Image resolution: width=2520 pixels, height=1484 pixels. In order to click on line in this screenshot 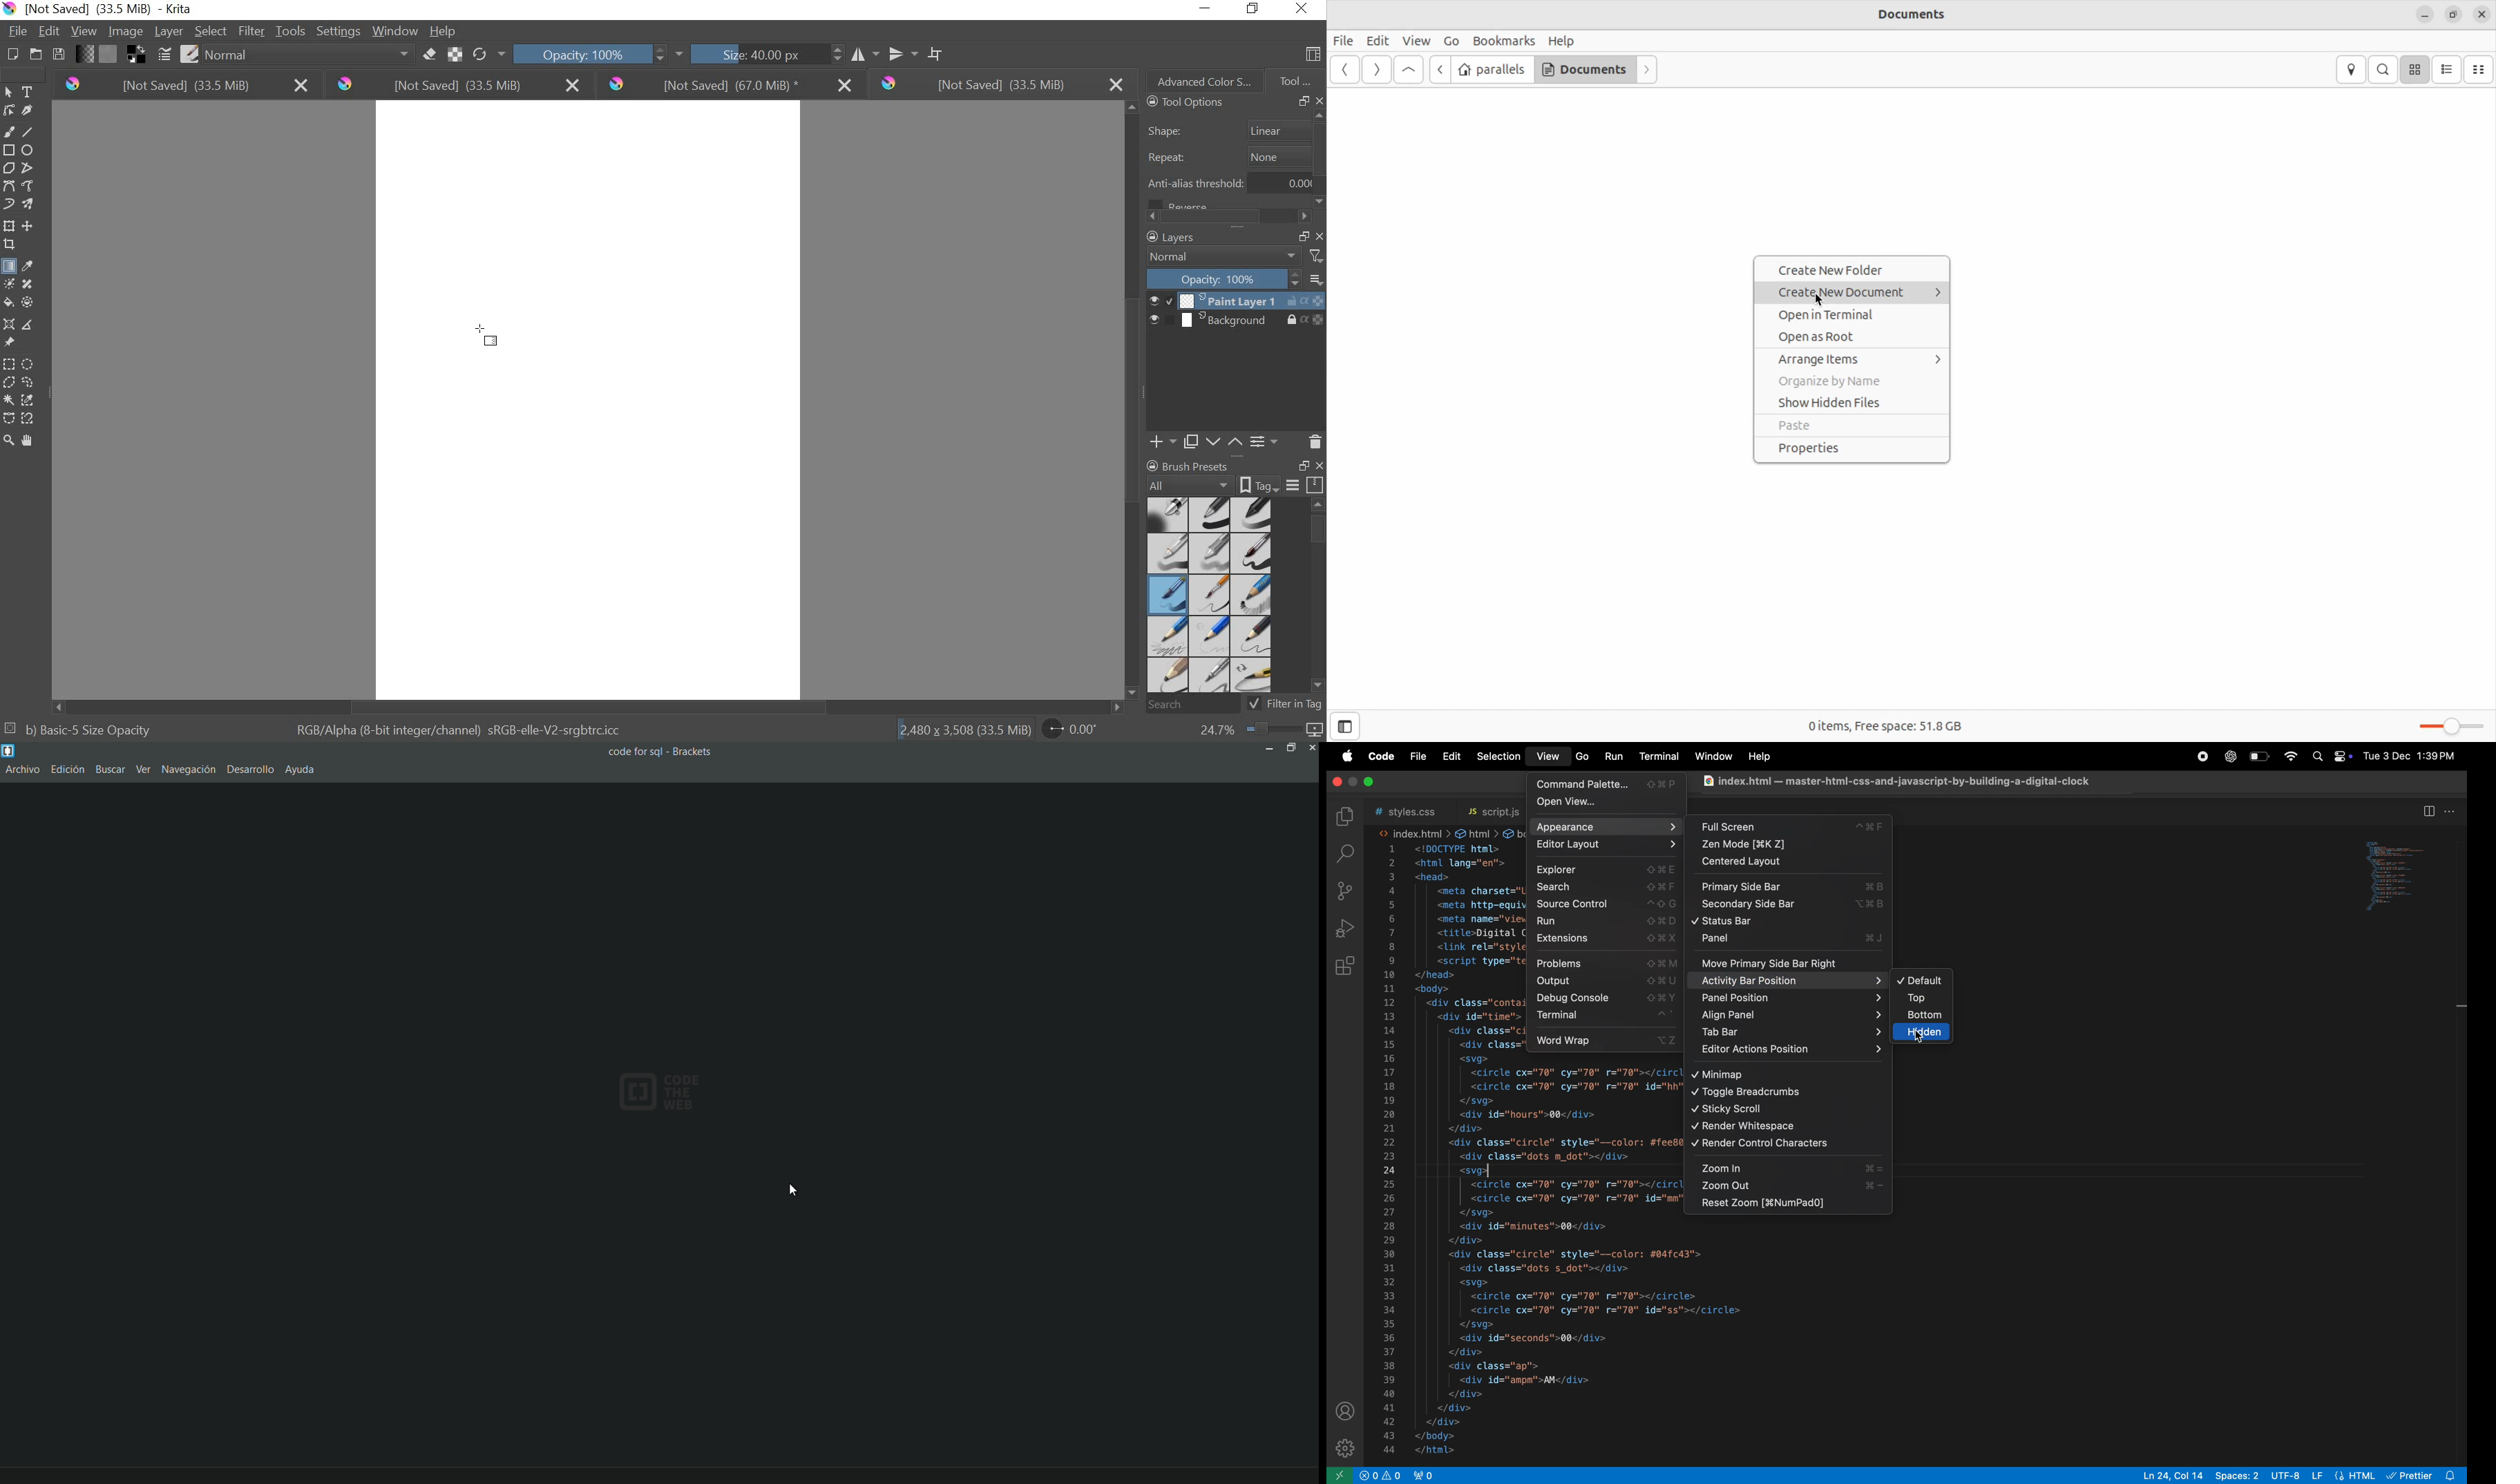, I will do `click(32, 133)`.